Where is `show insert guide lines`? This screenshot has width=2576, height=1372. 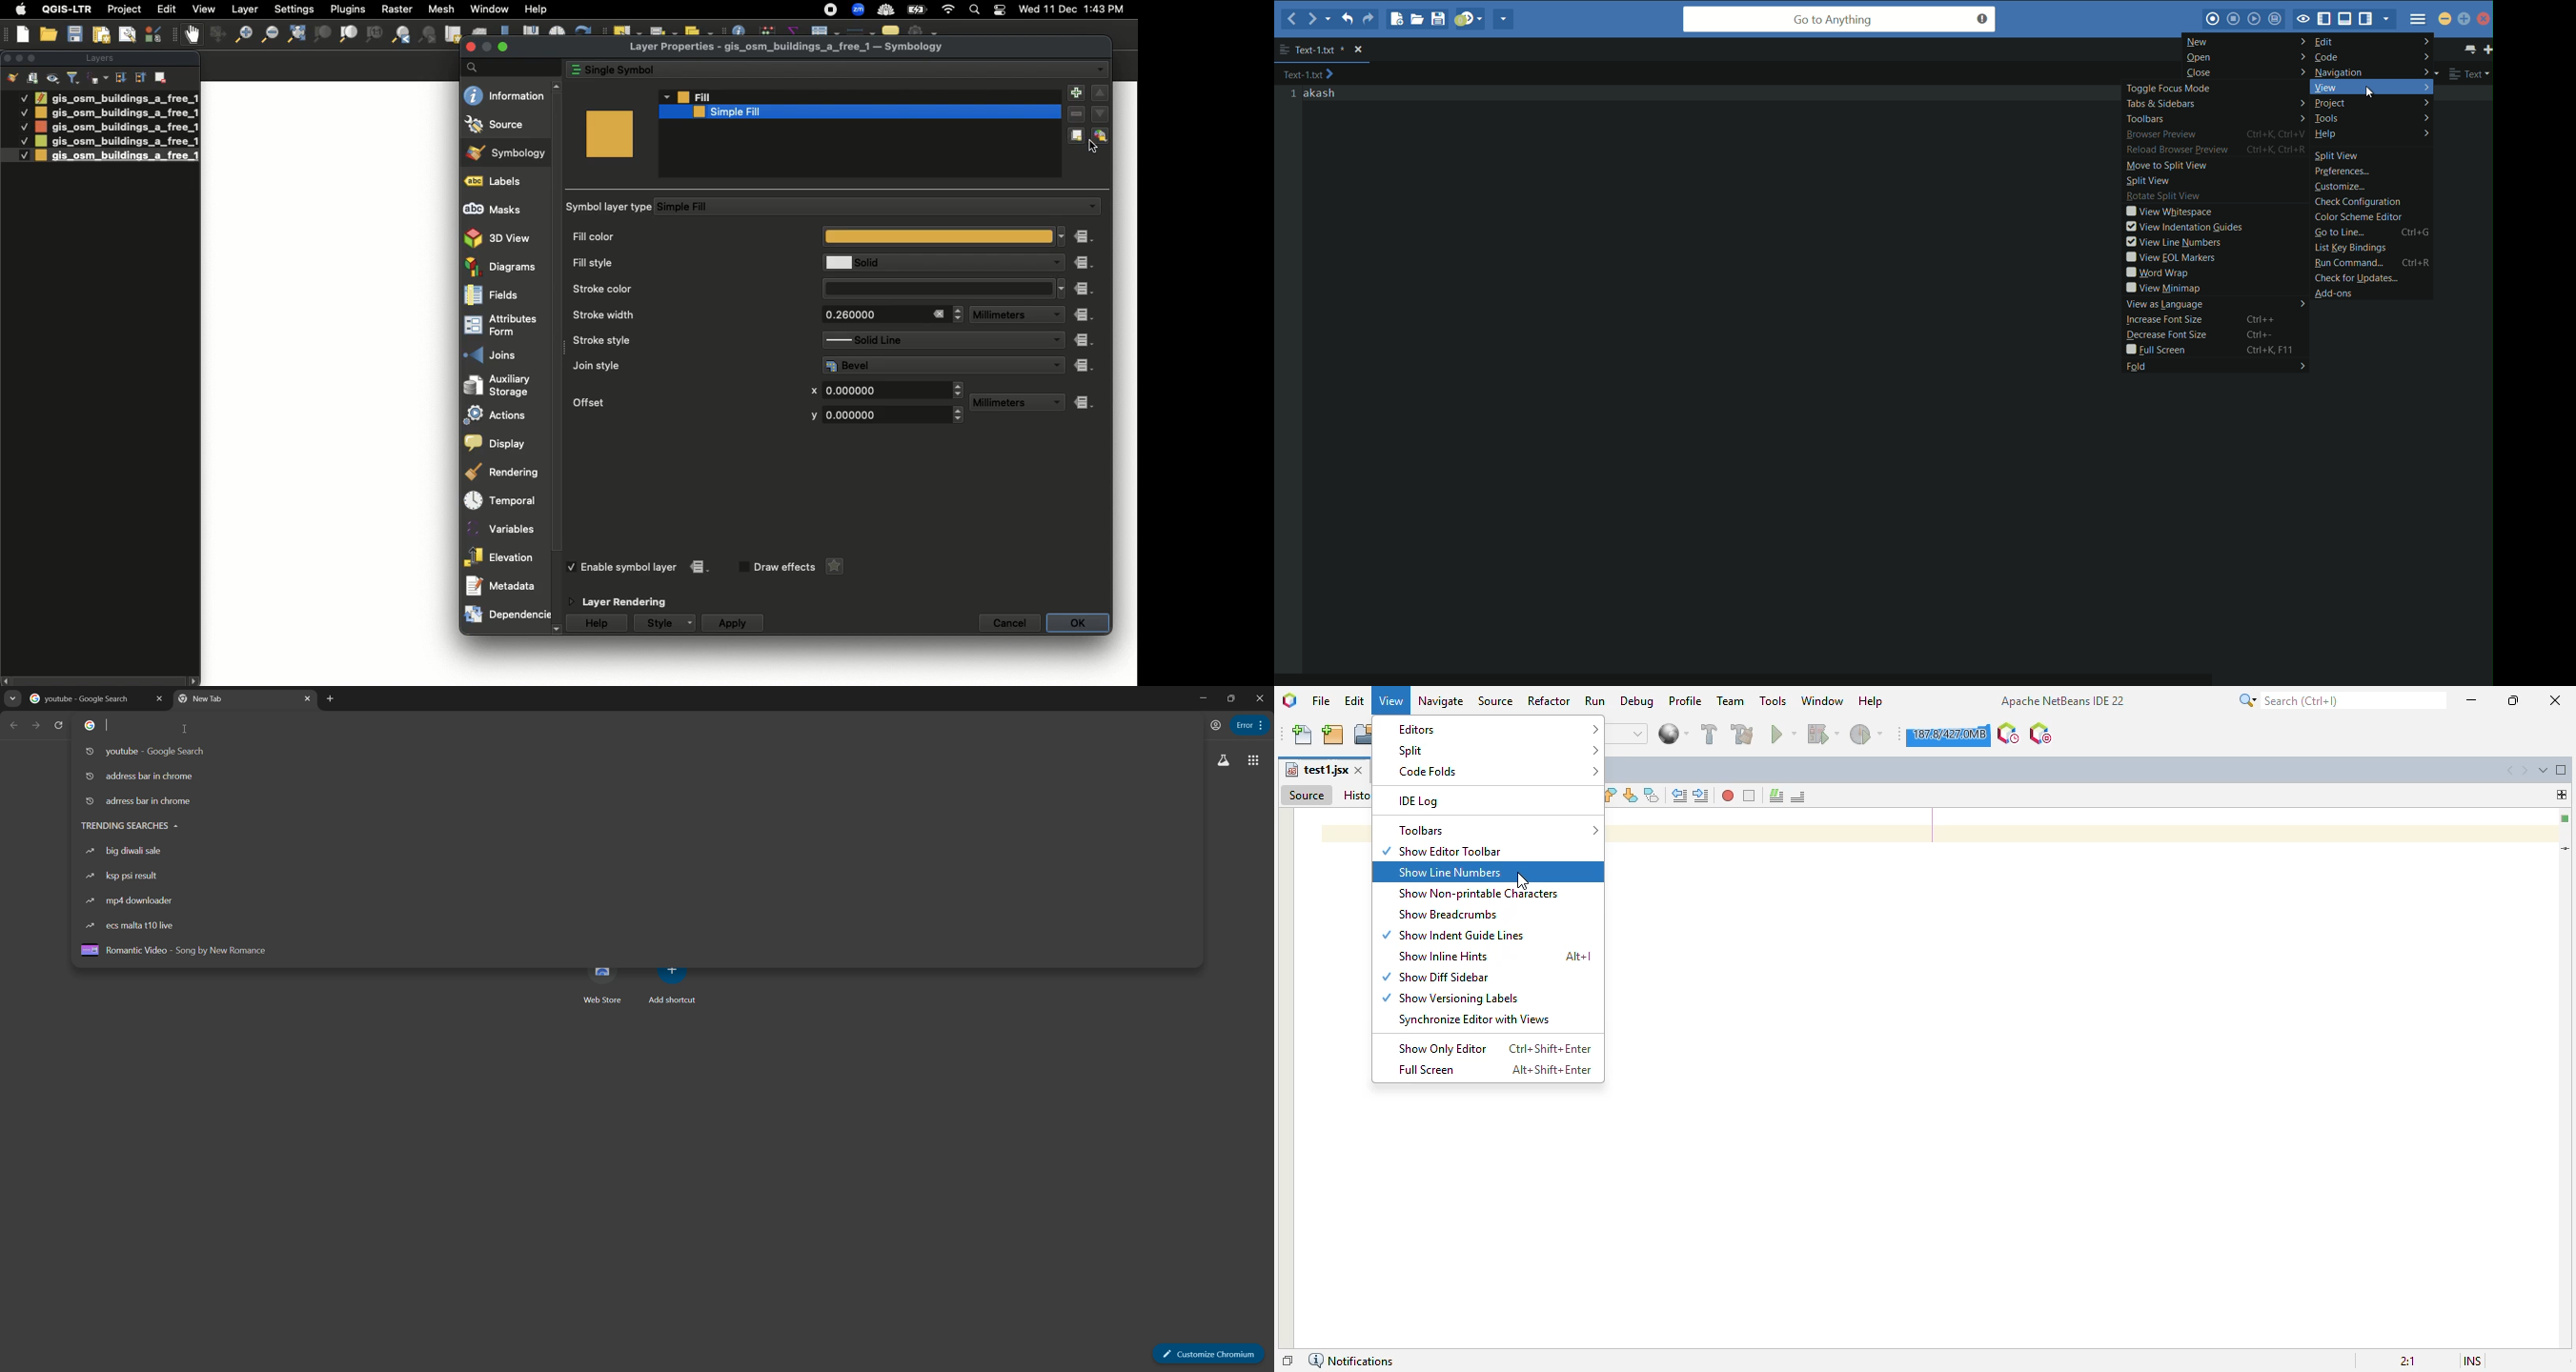
show insert guide lines is located at coordinates (1453, 936).